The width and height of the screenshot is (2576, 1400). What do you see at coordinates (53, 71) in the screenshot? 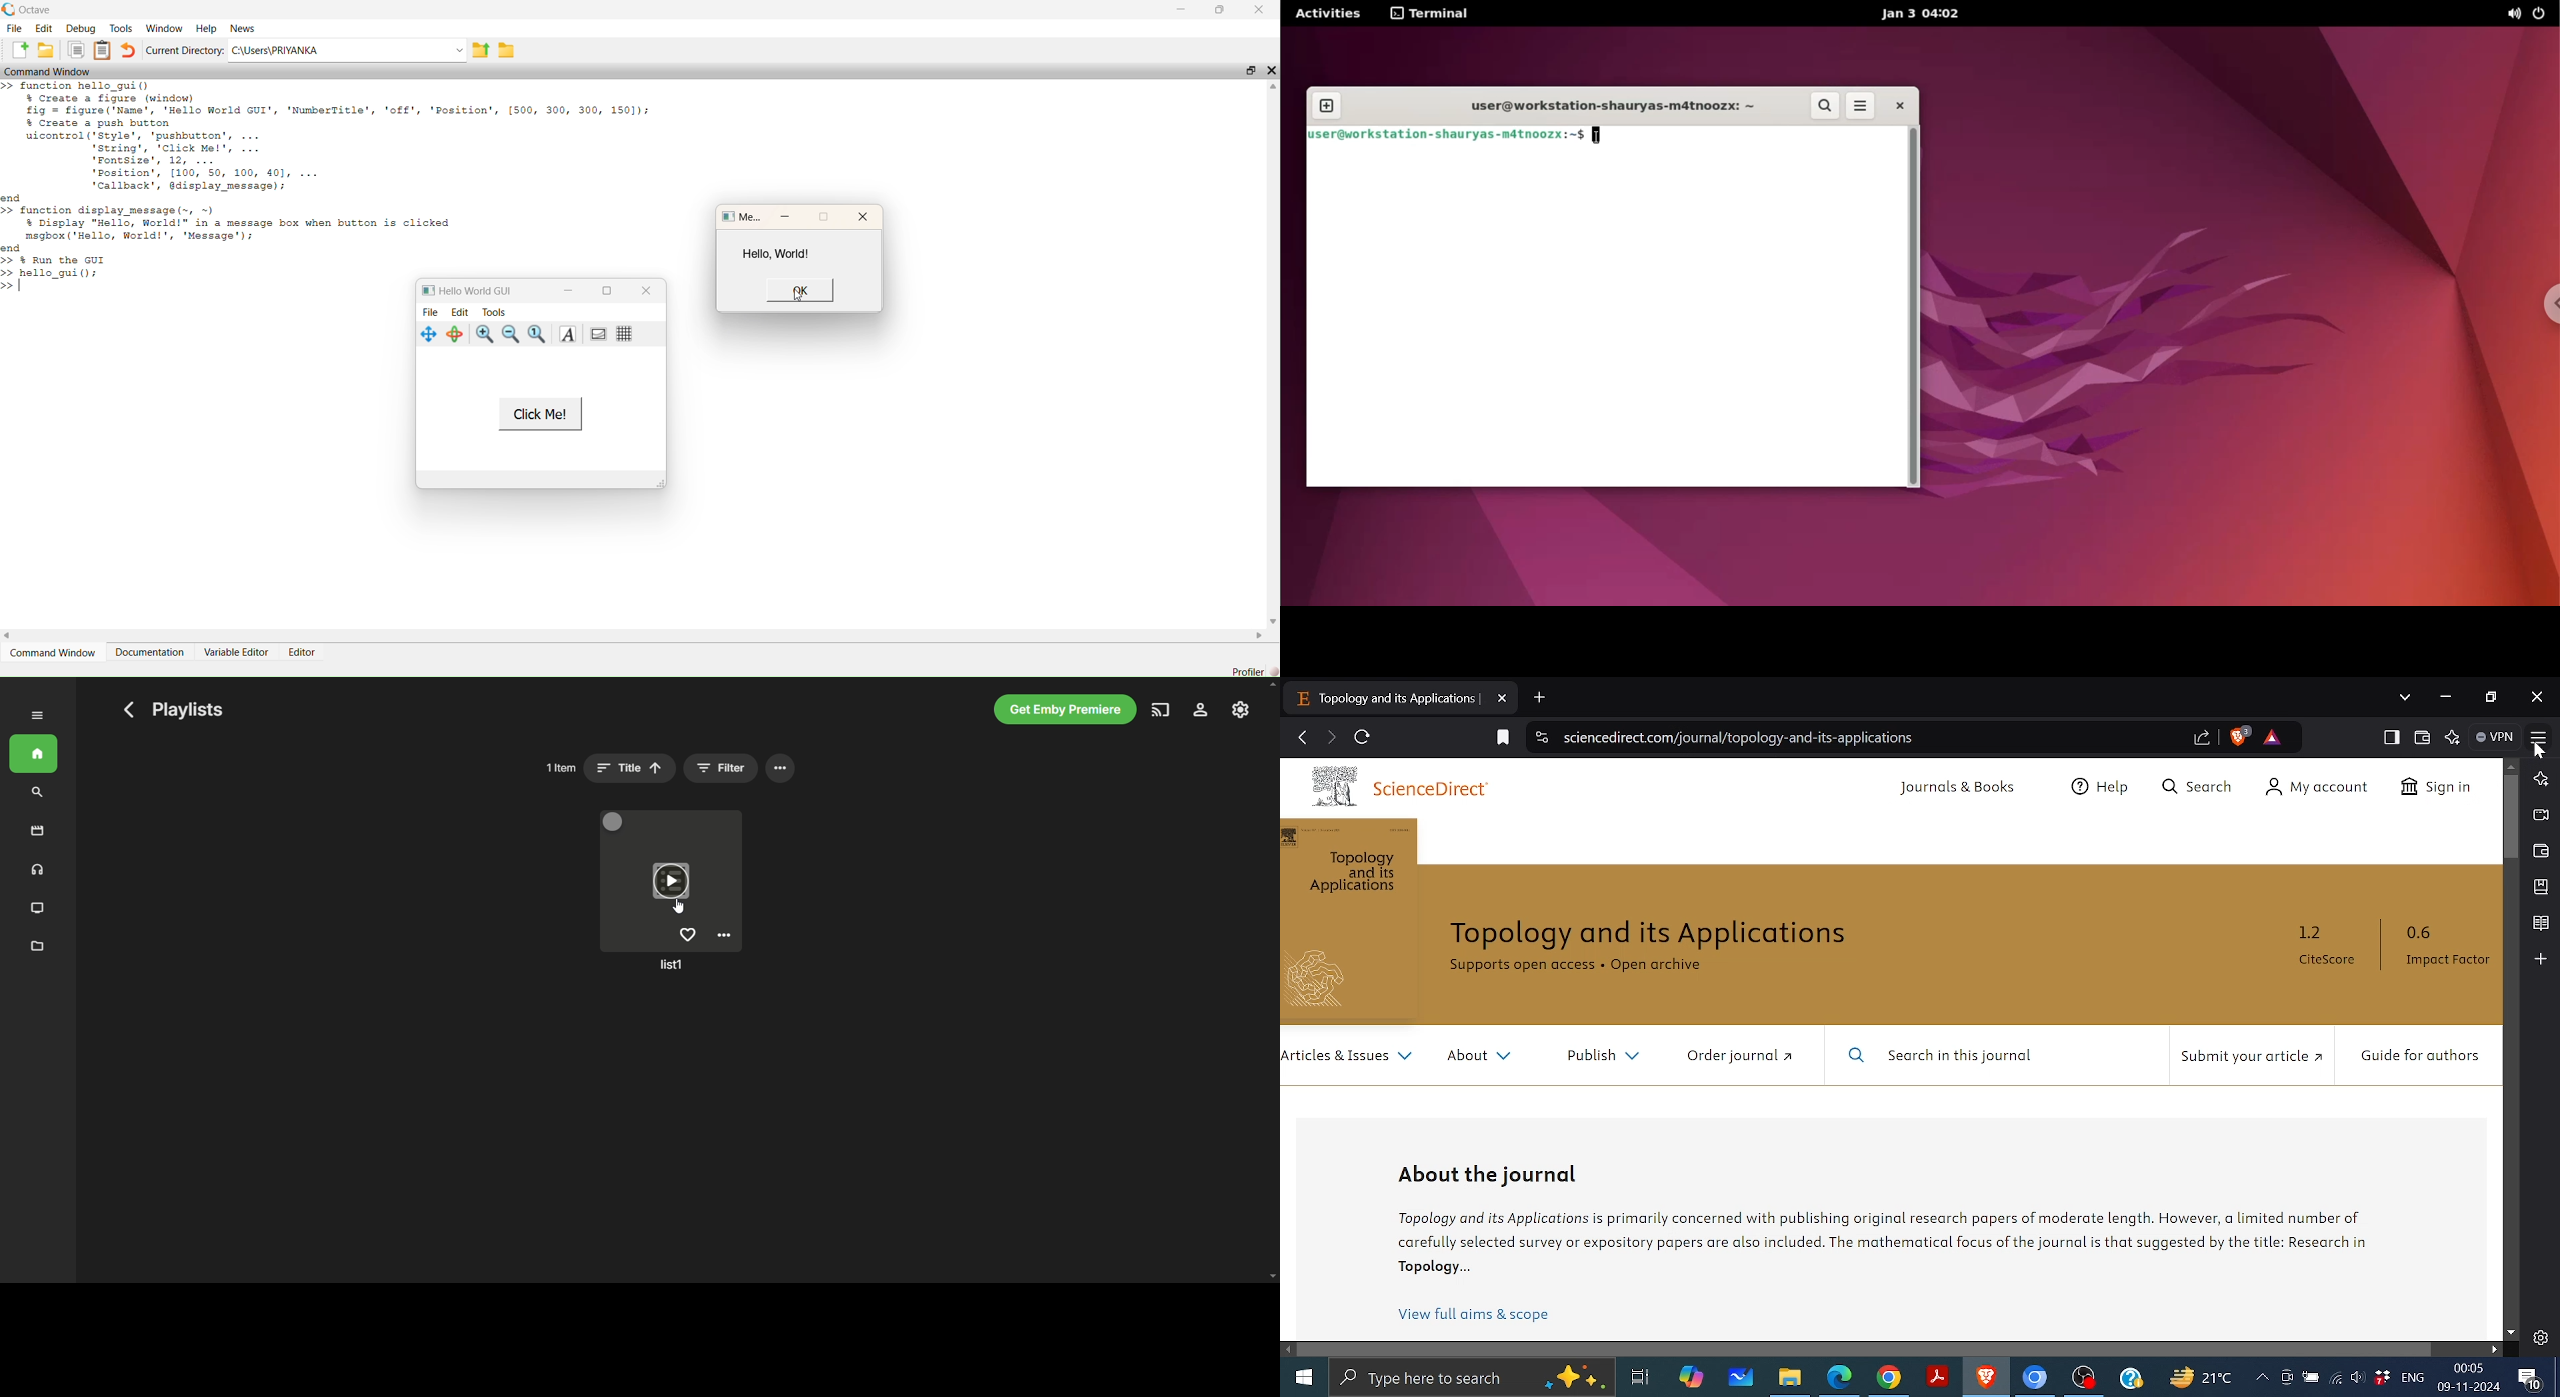
I see `Command Window` at bounding box center [53, 71].